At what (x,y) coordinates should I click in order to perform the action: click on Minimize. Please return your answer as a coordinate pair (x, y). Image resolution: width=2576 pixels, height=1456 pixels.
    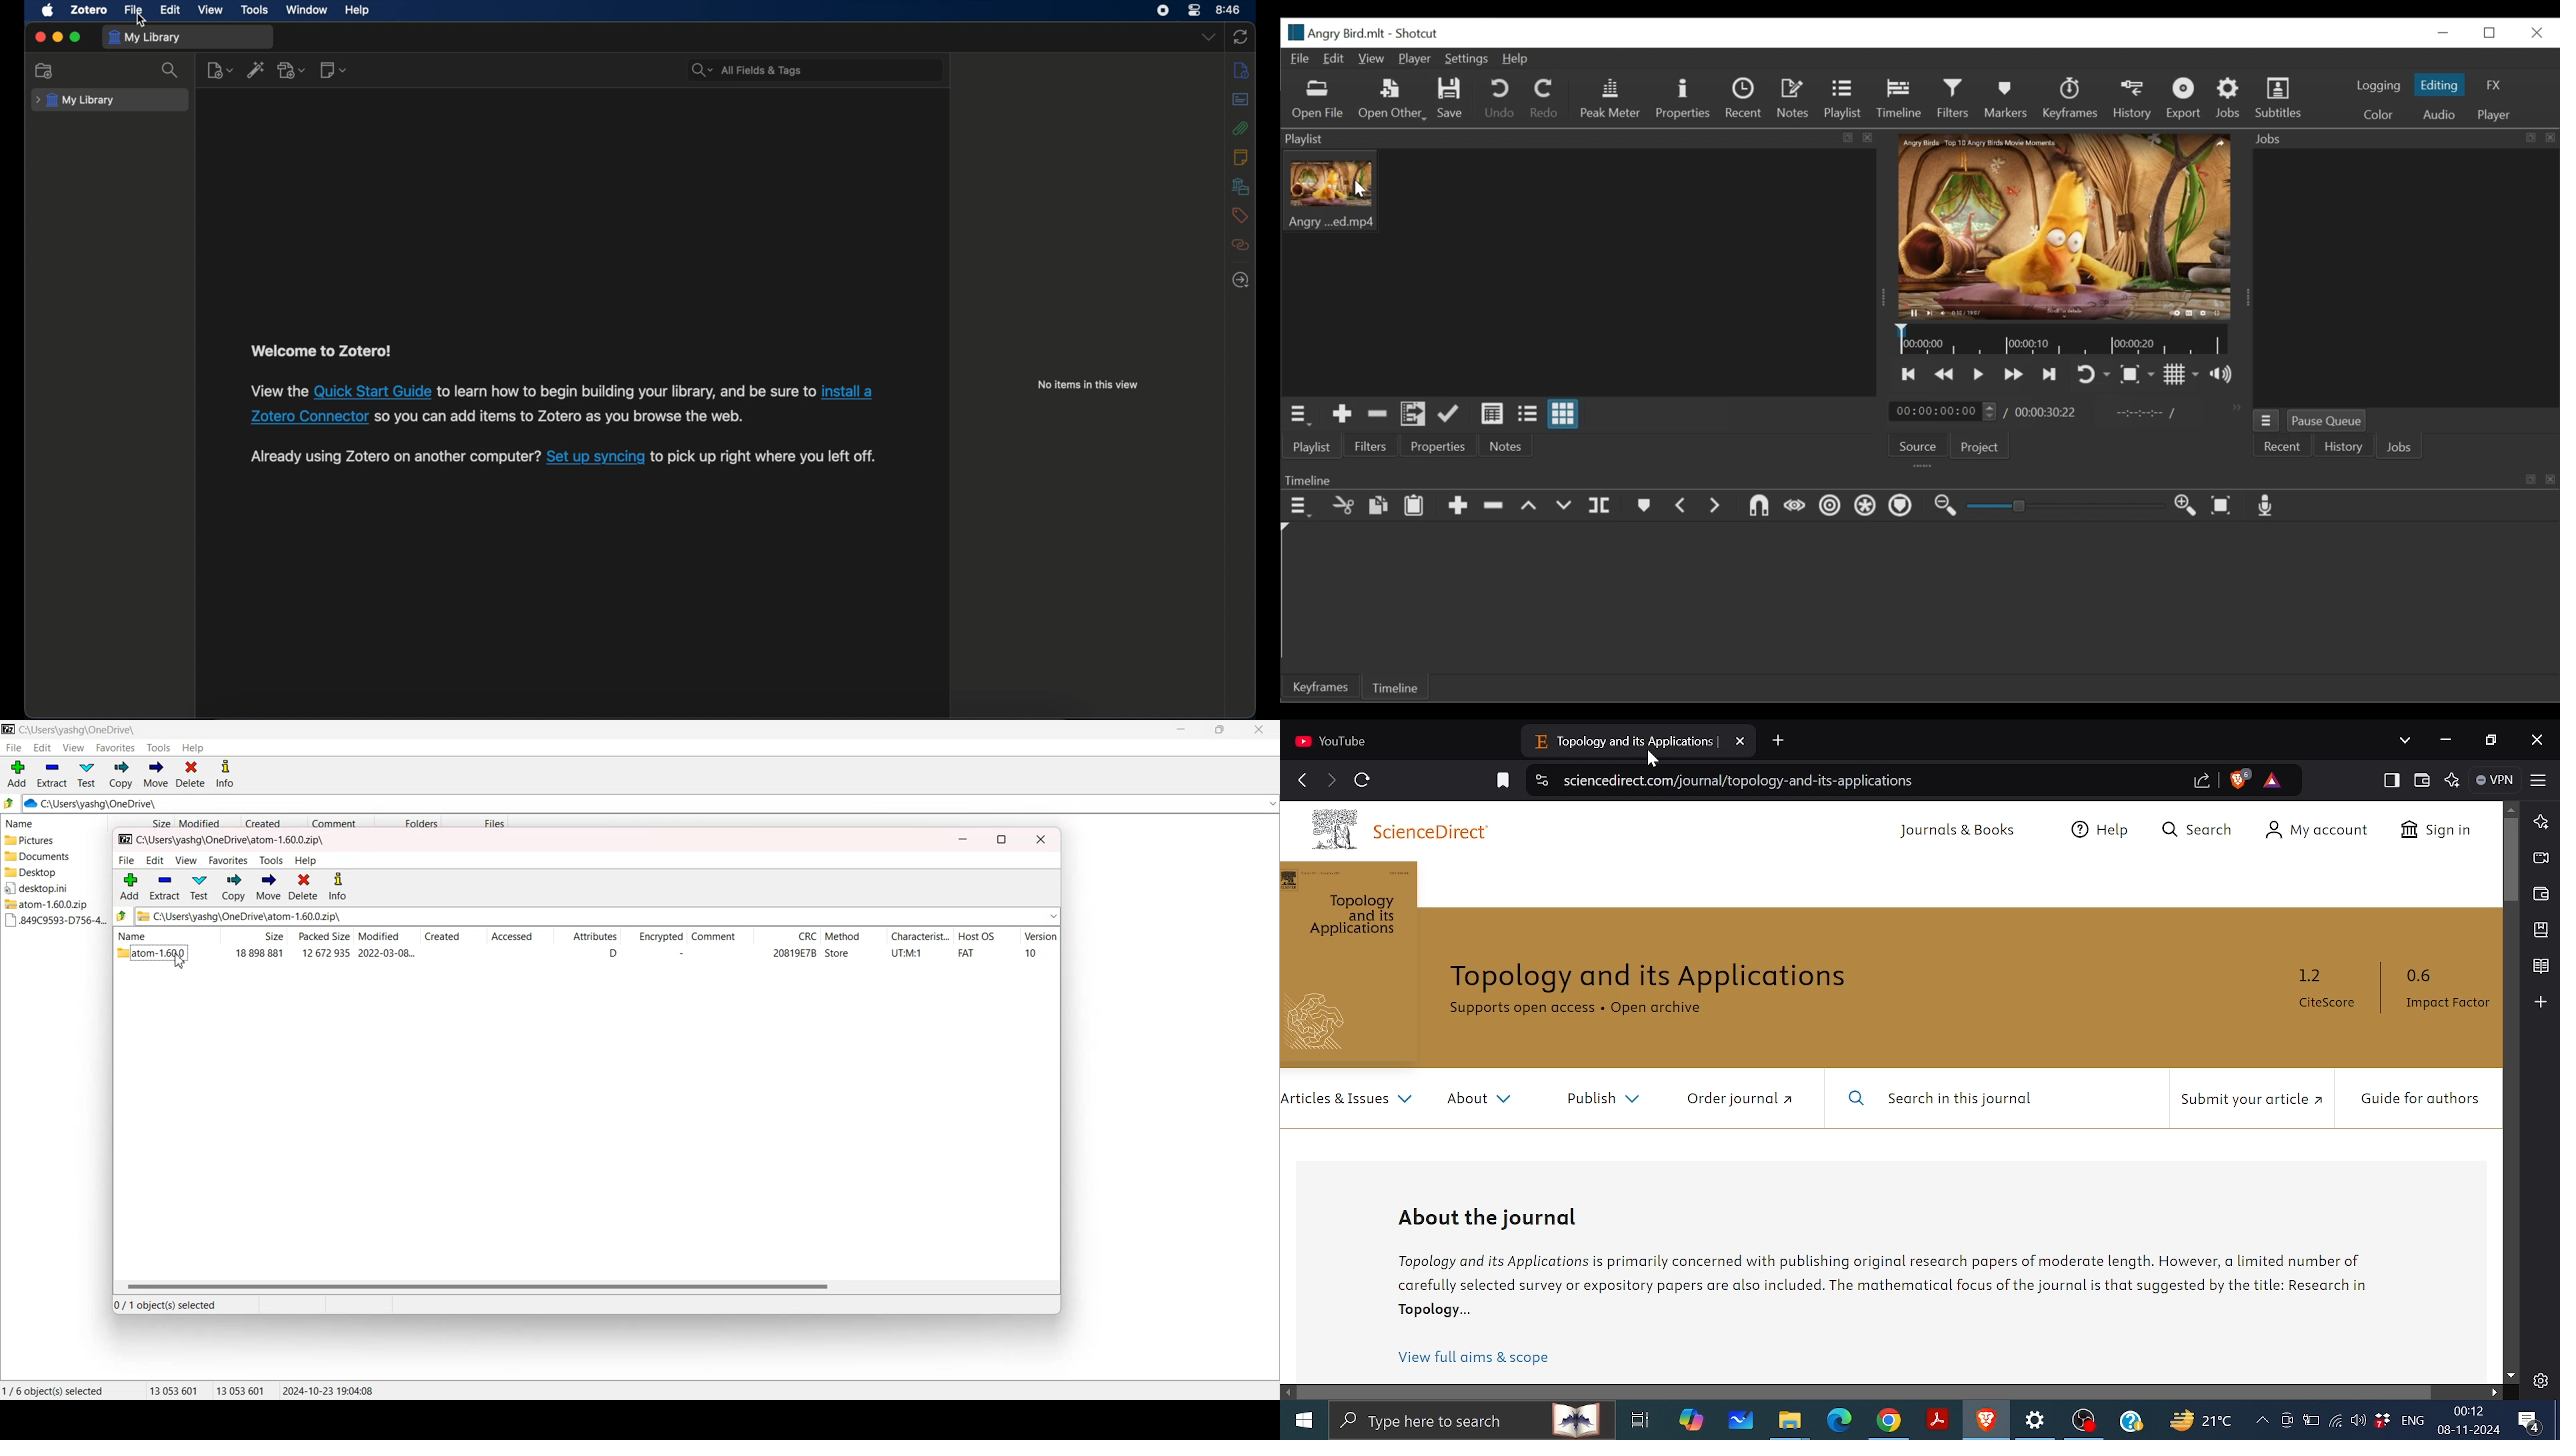
    Looking at the image, I should click on (2444, 738).